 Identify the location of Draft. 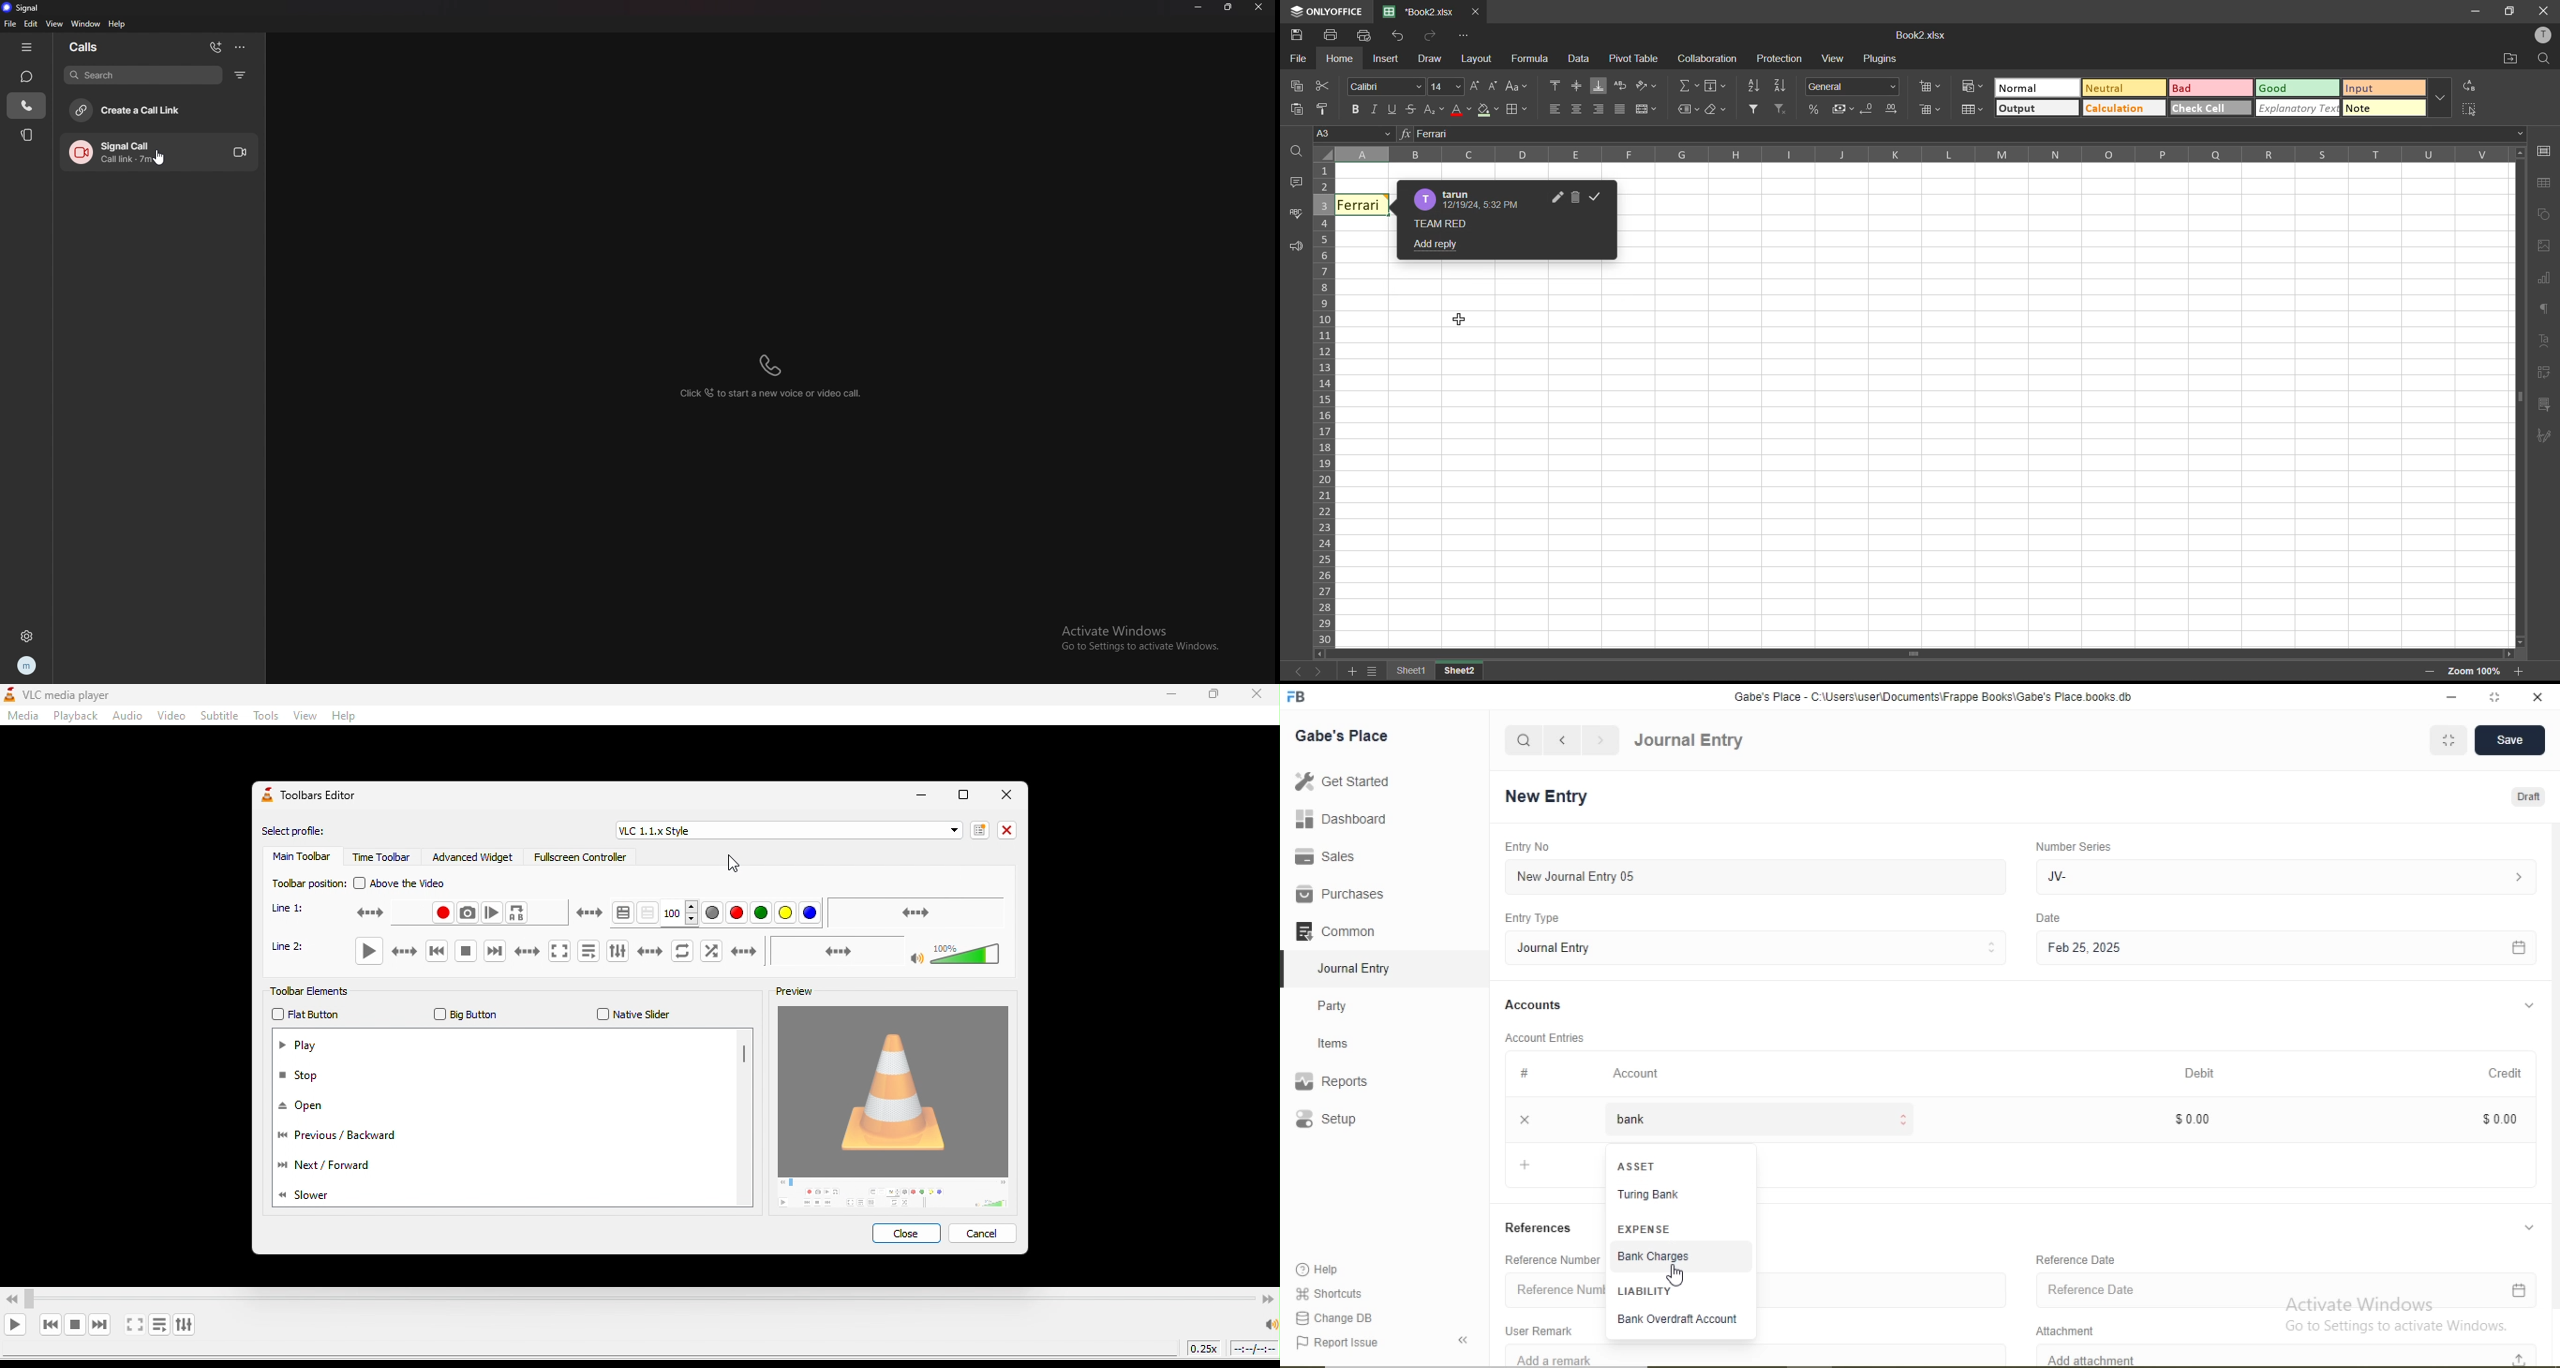
(2526, 796).